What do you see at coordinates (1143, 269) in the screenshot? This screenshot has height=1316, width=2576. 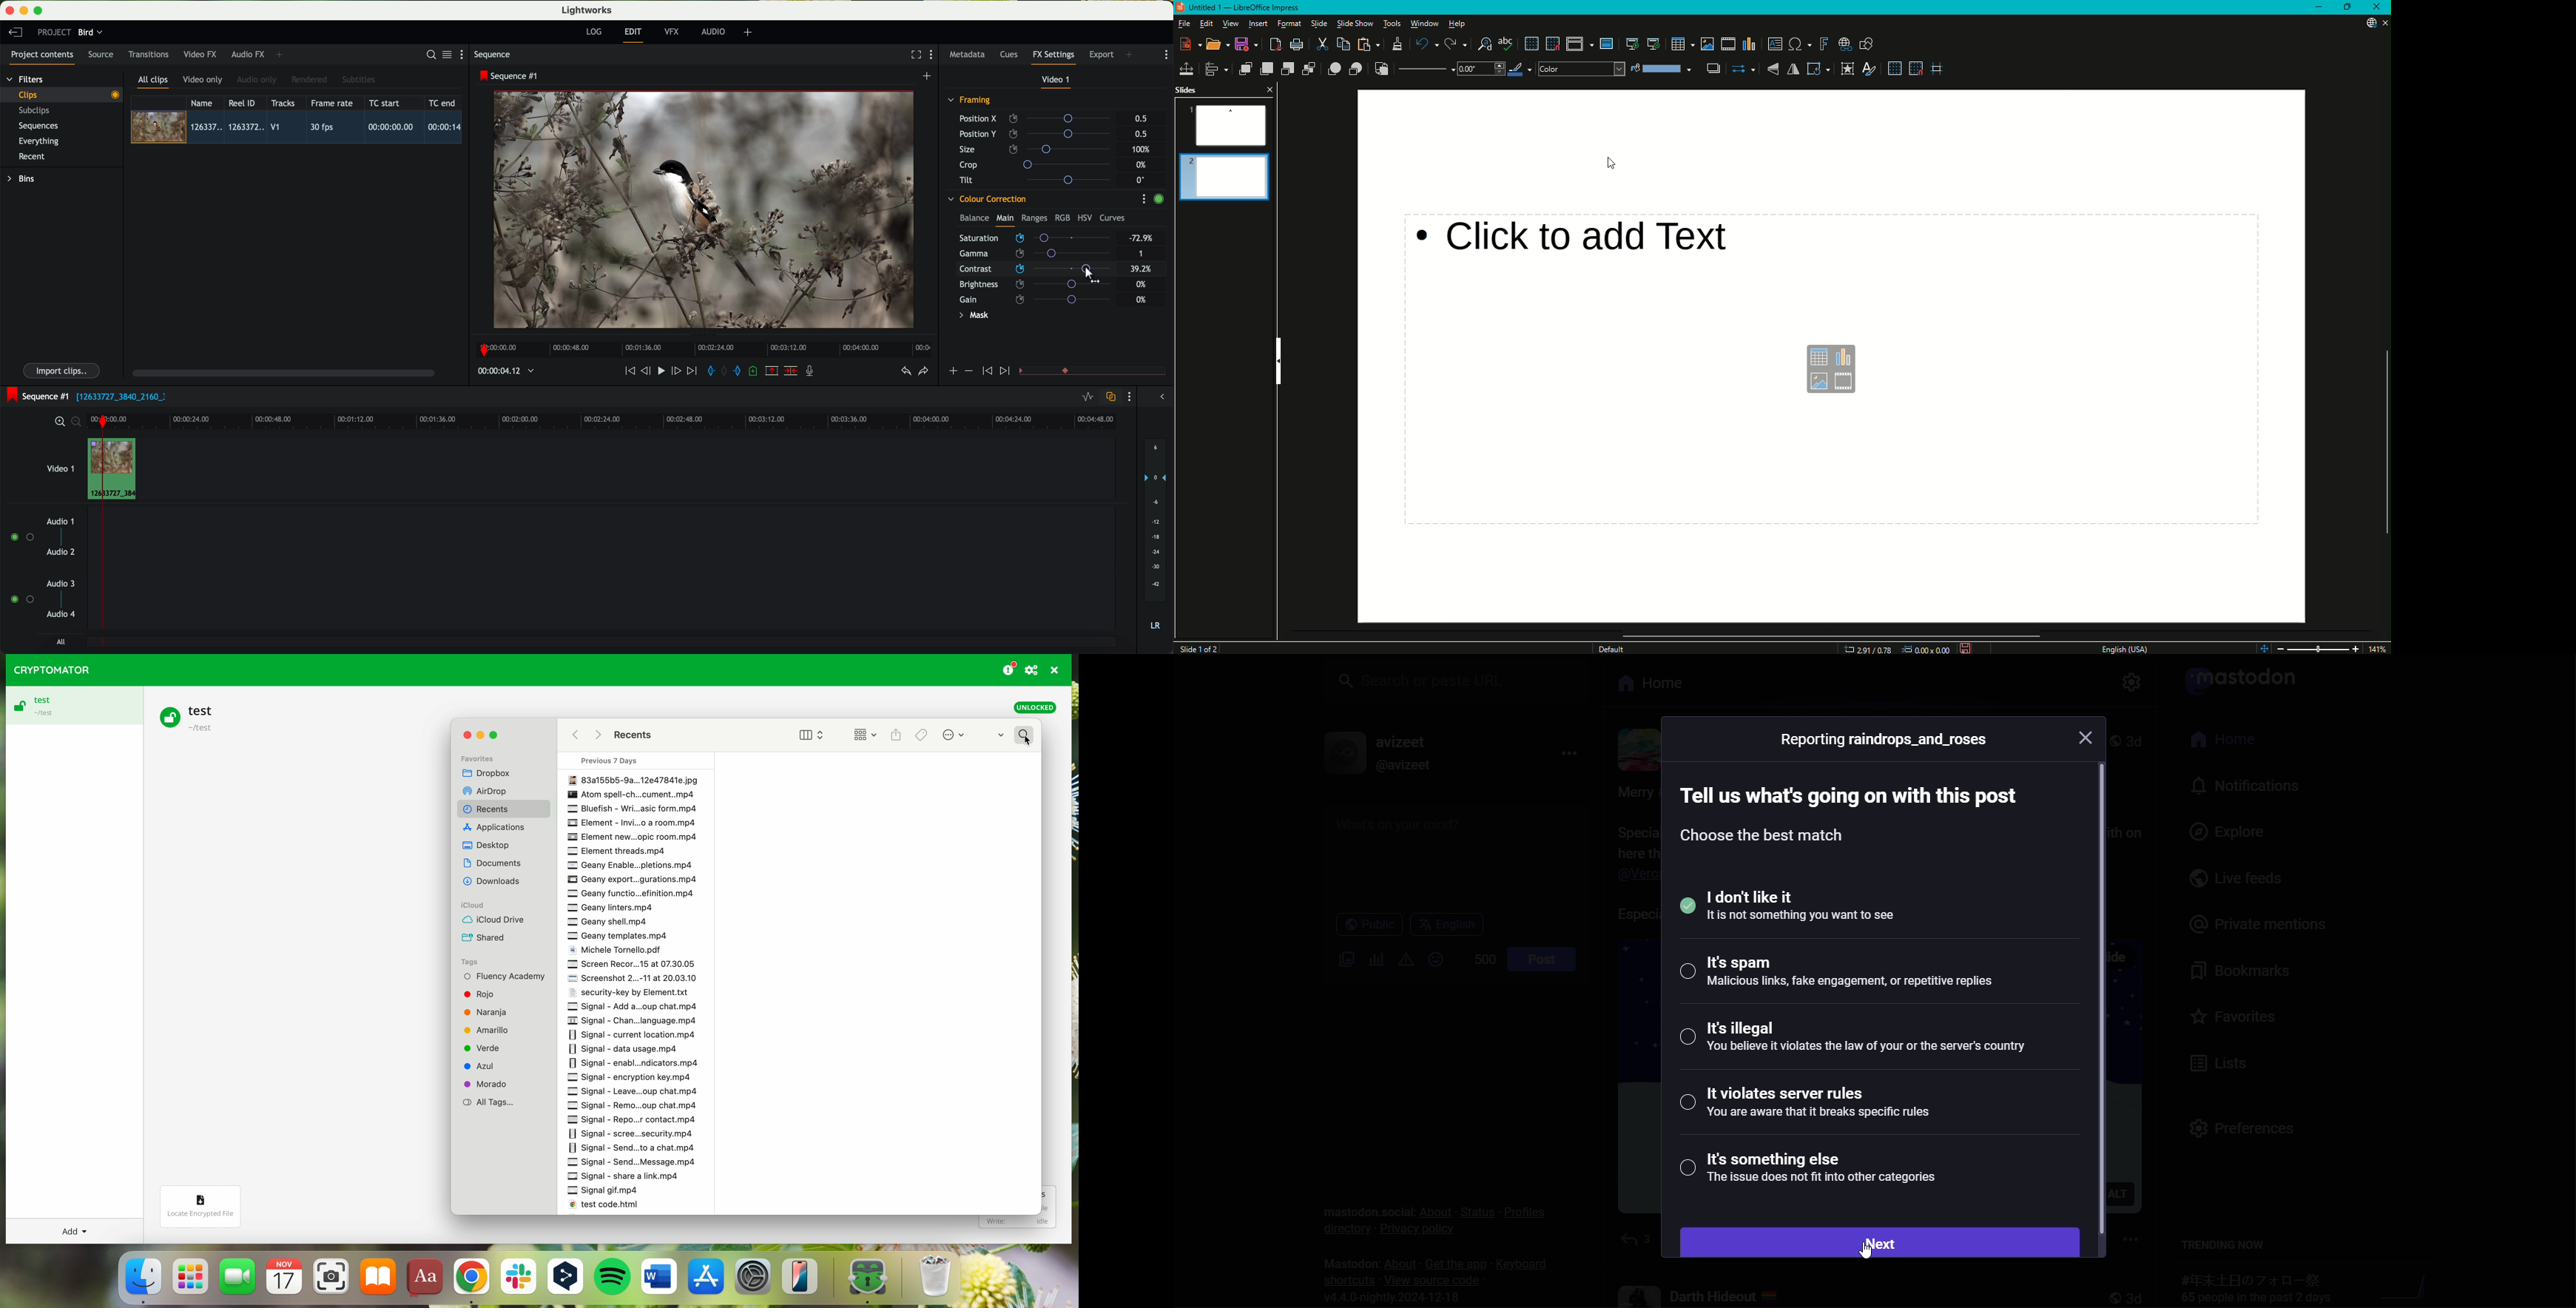 I see `40.1%` at bounding box center [1143, 269].